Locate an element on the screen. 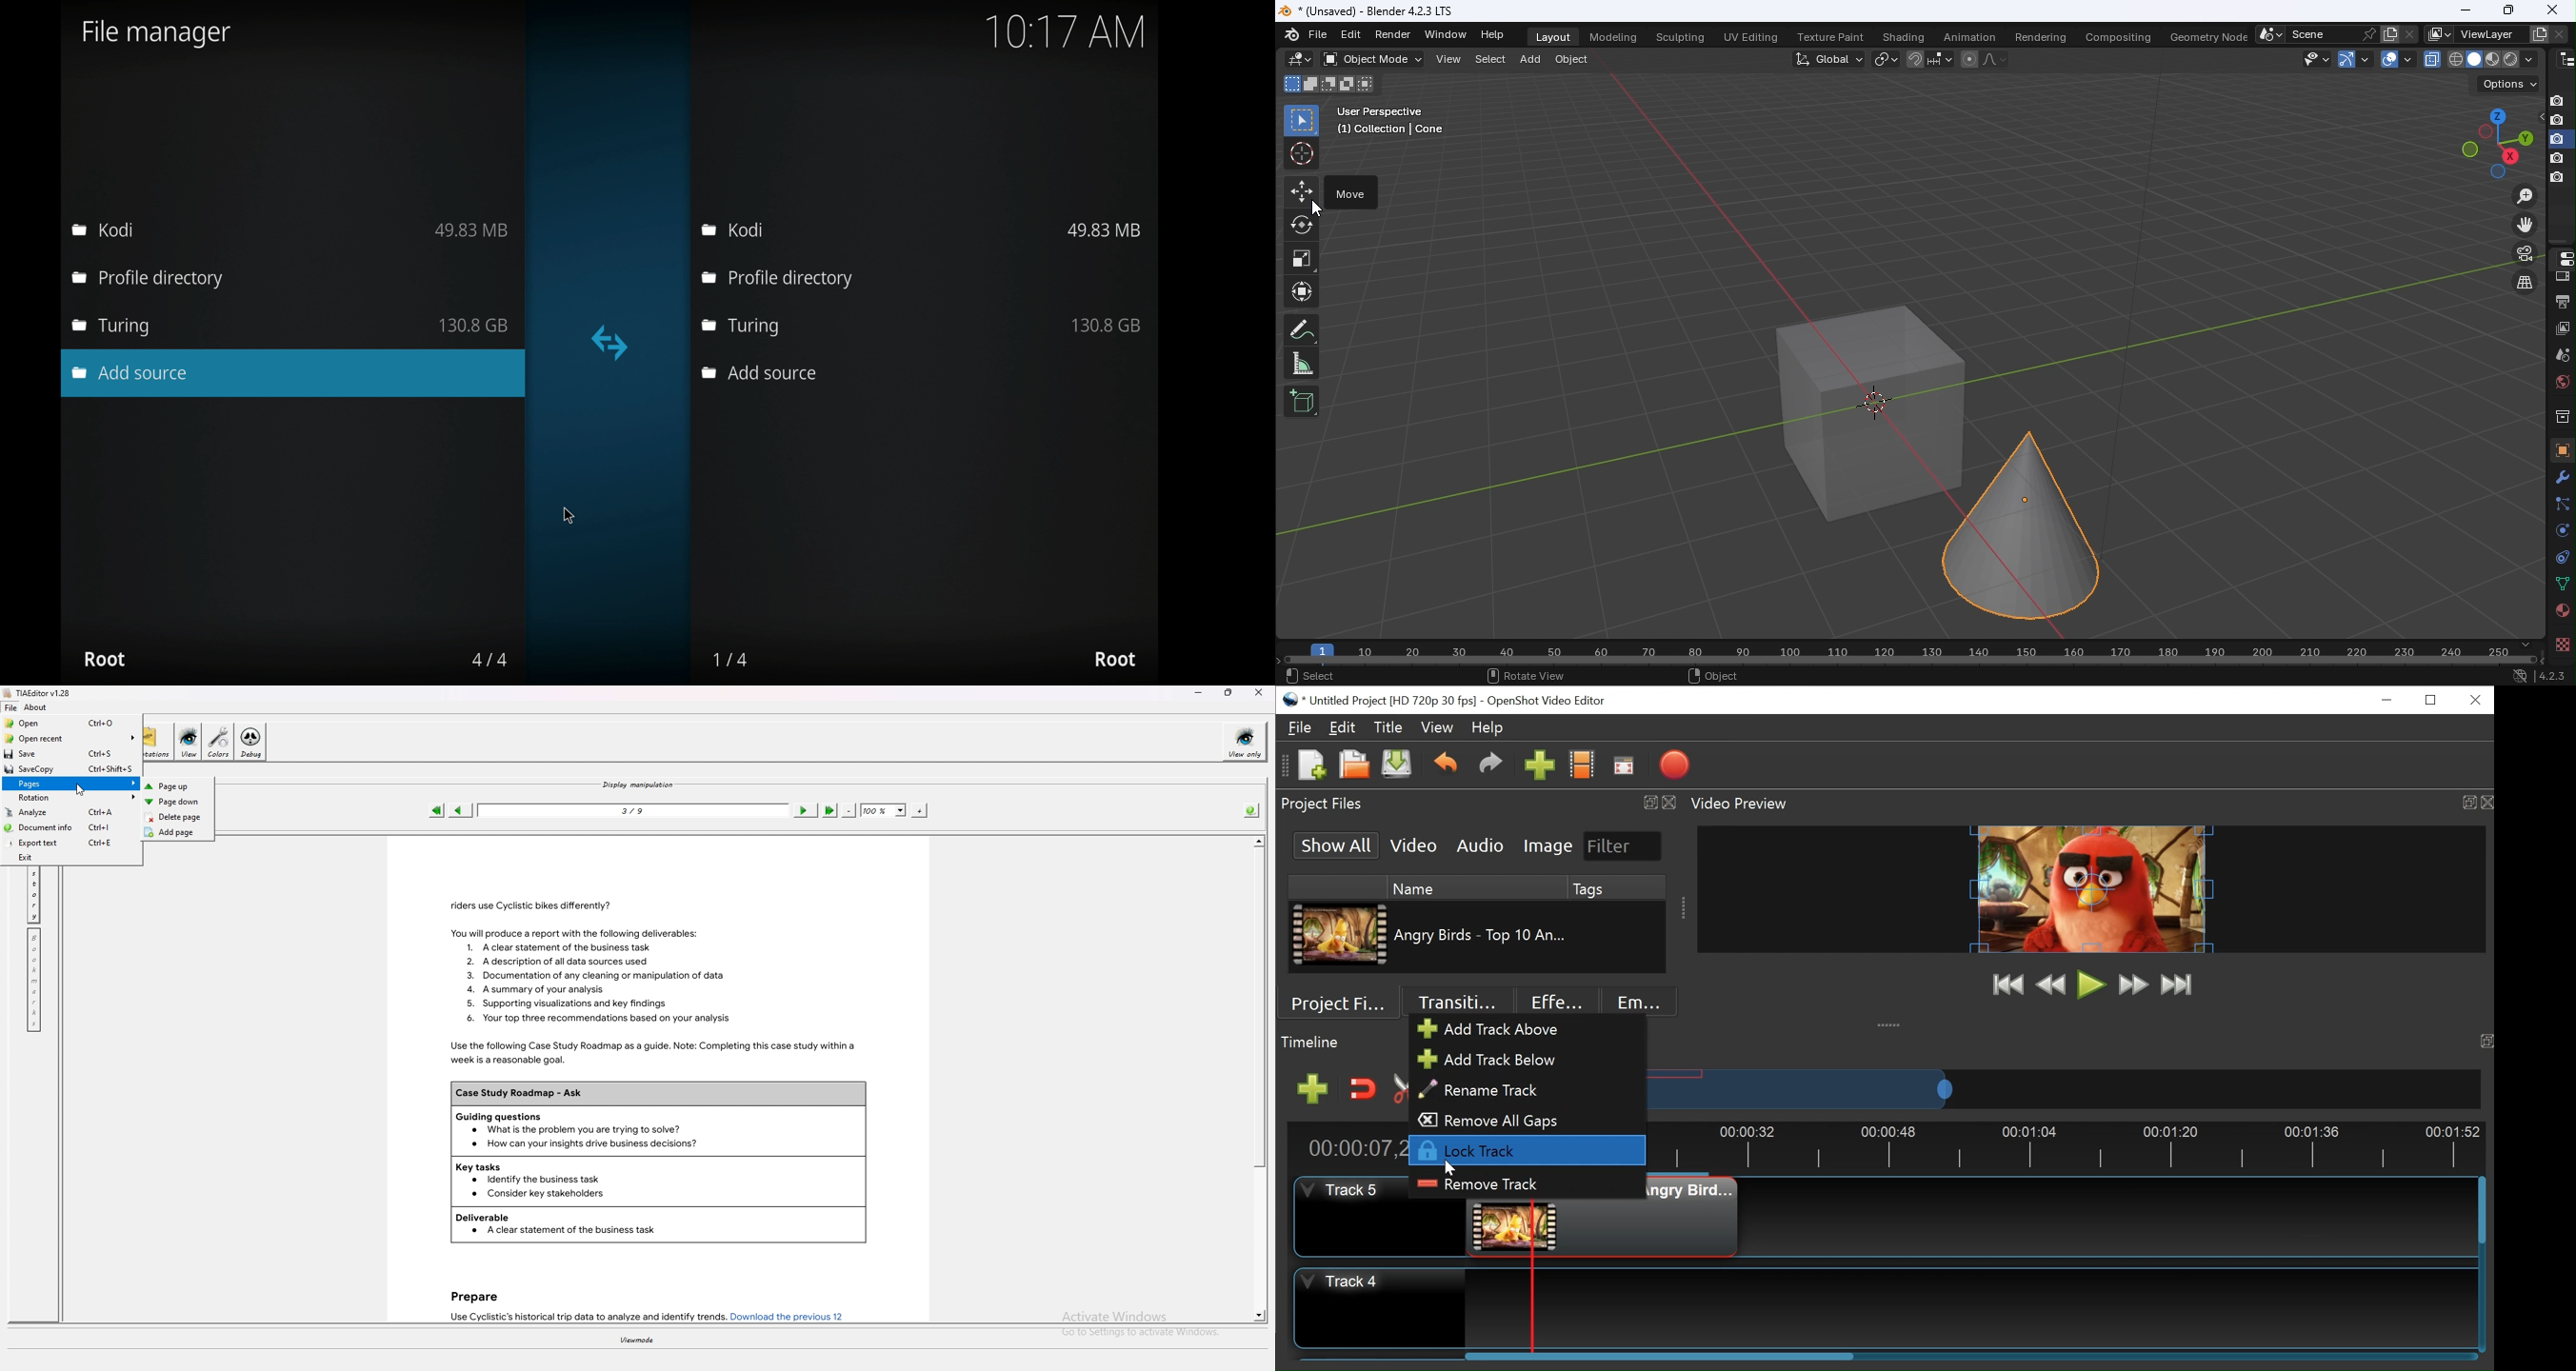 This screenshot has width=2576, height=1372. Toggle X-Ray is located at coordinates (2433, 58).